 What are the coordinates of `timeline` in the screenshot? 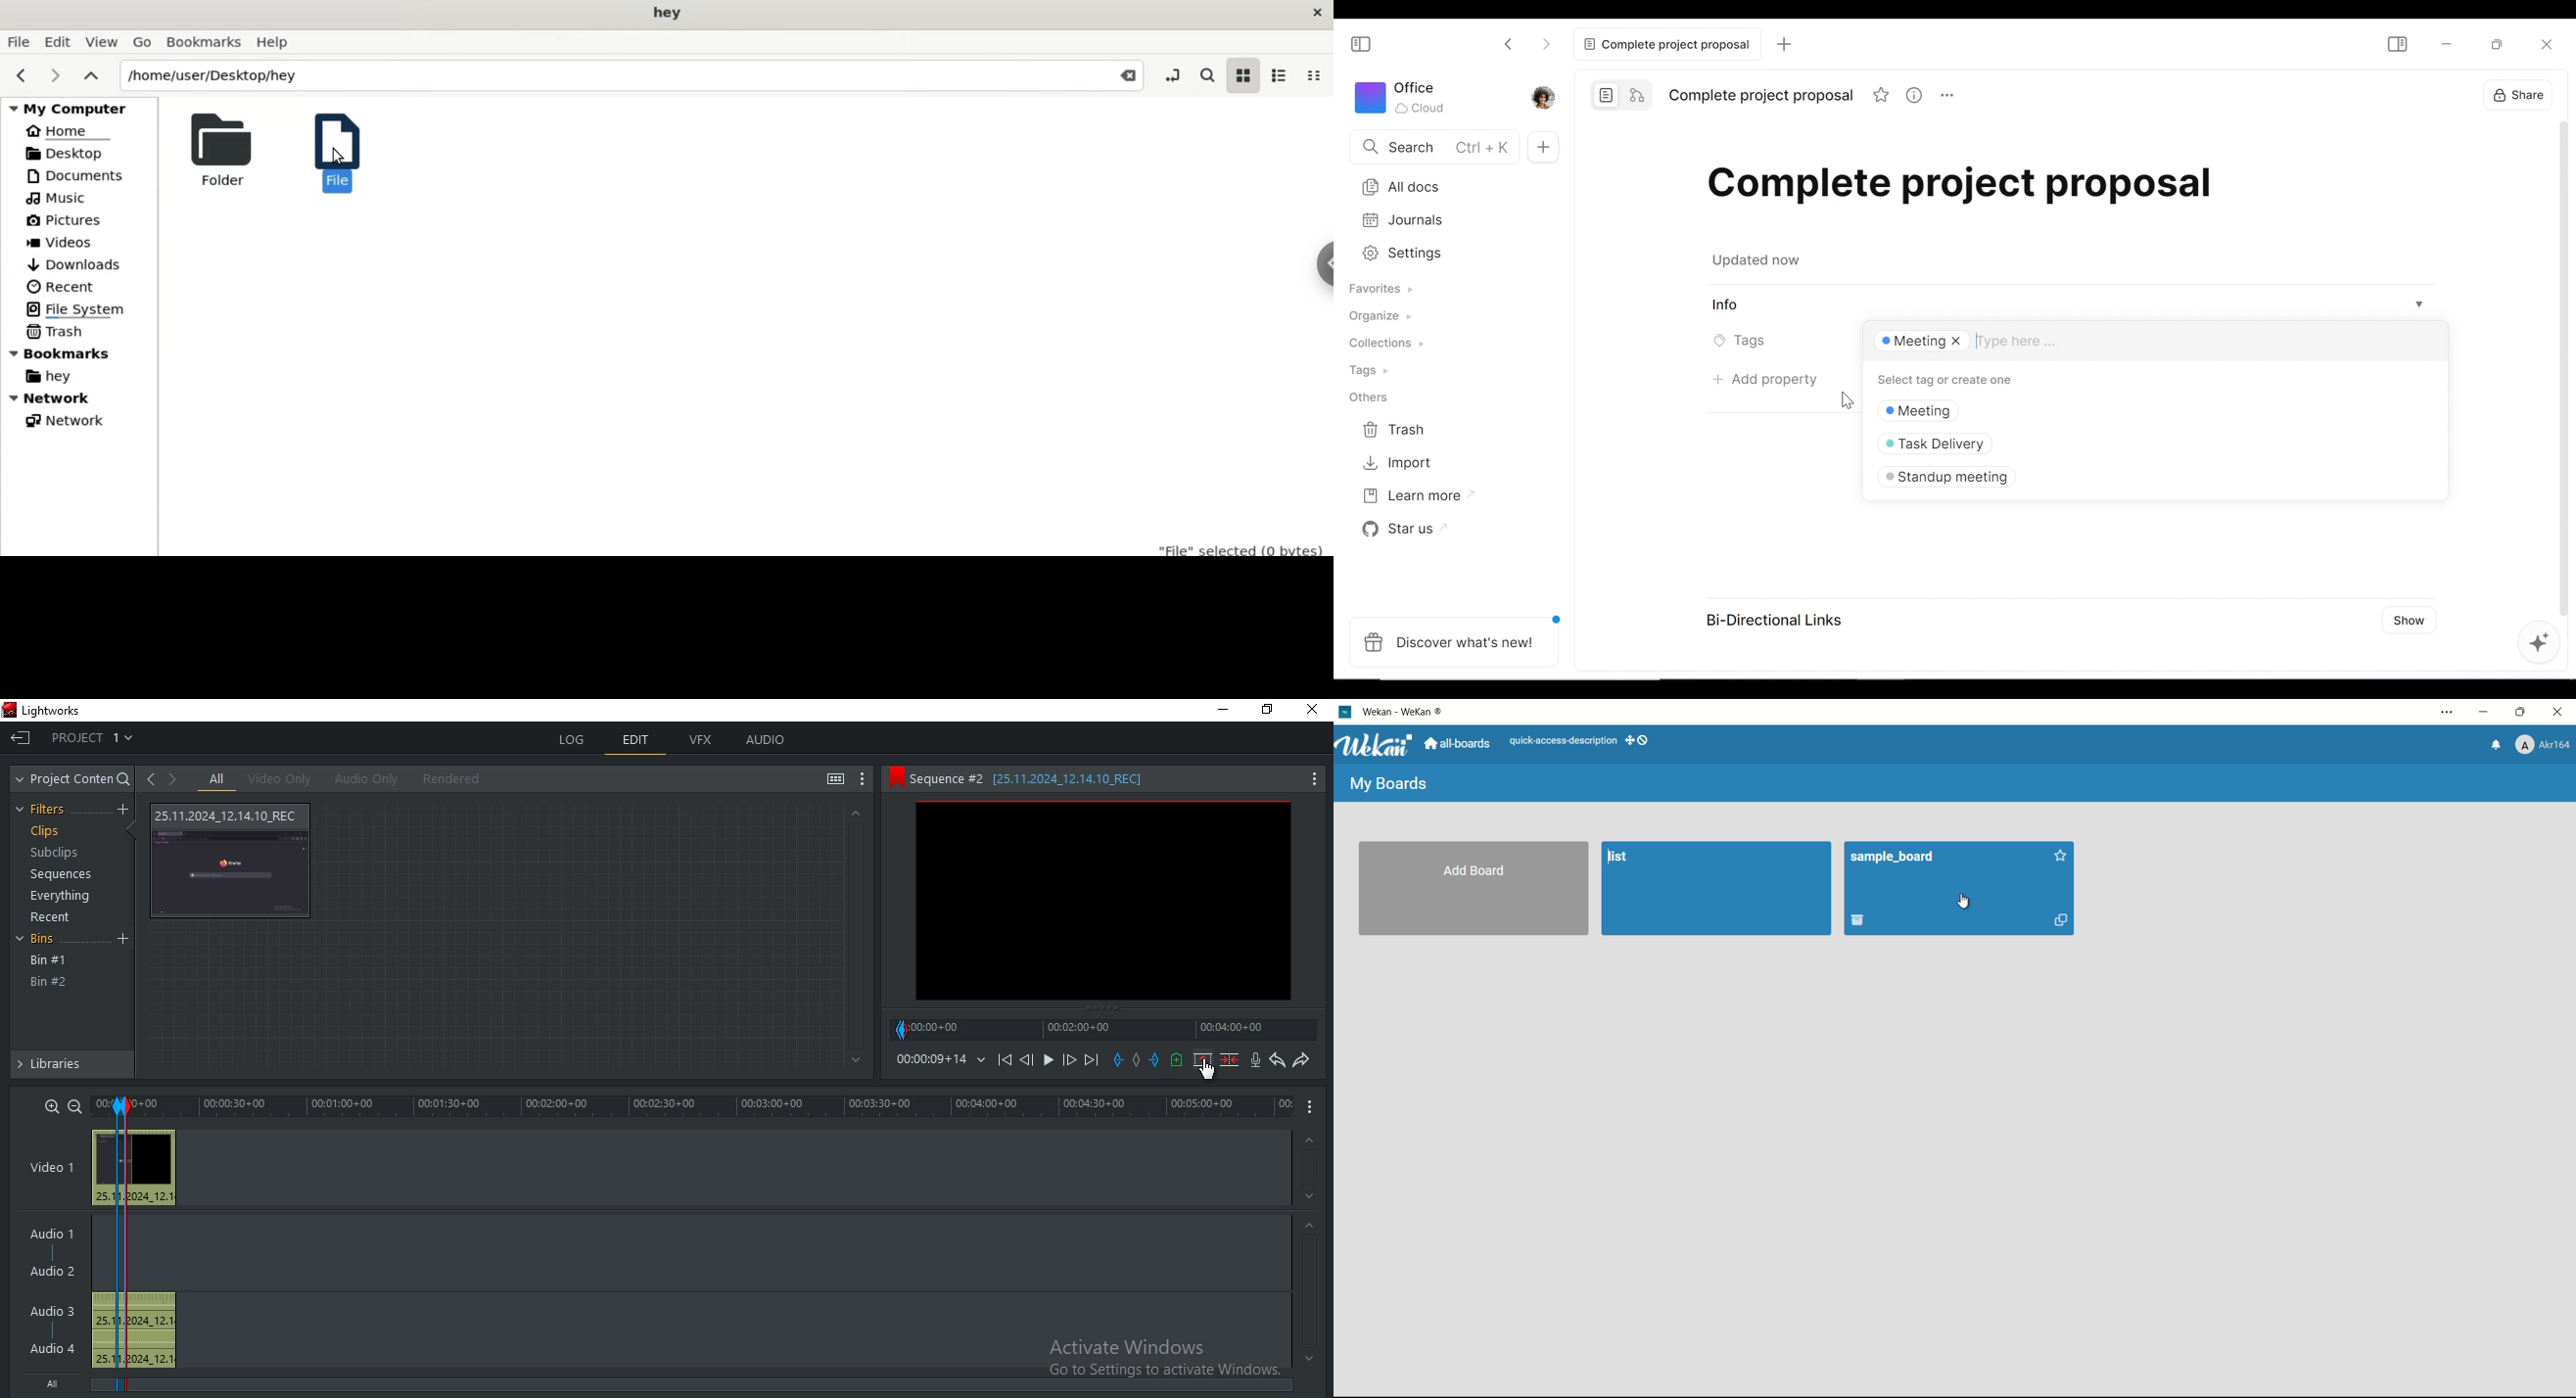 It's located at (1106, 1029).